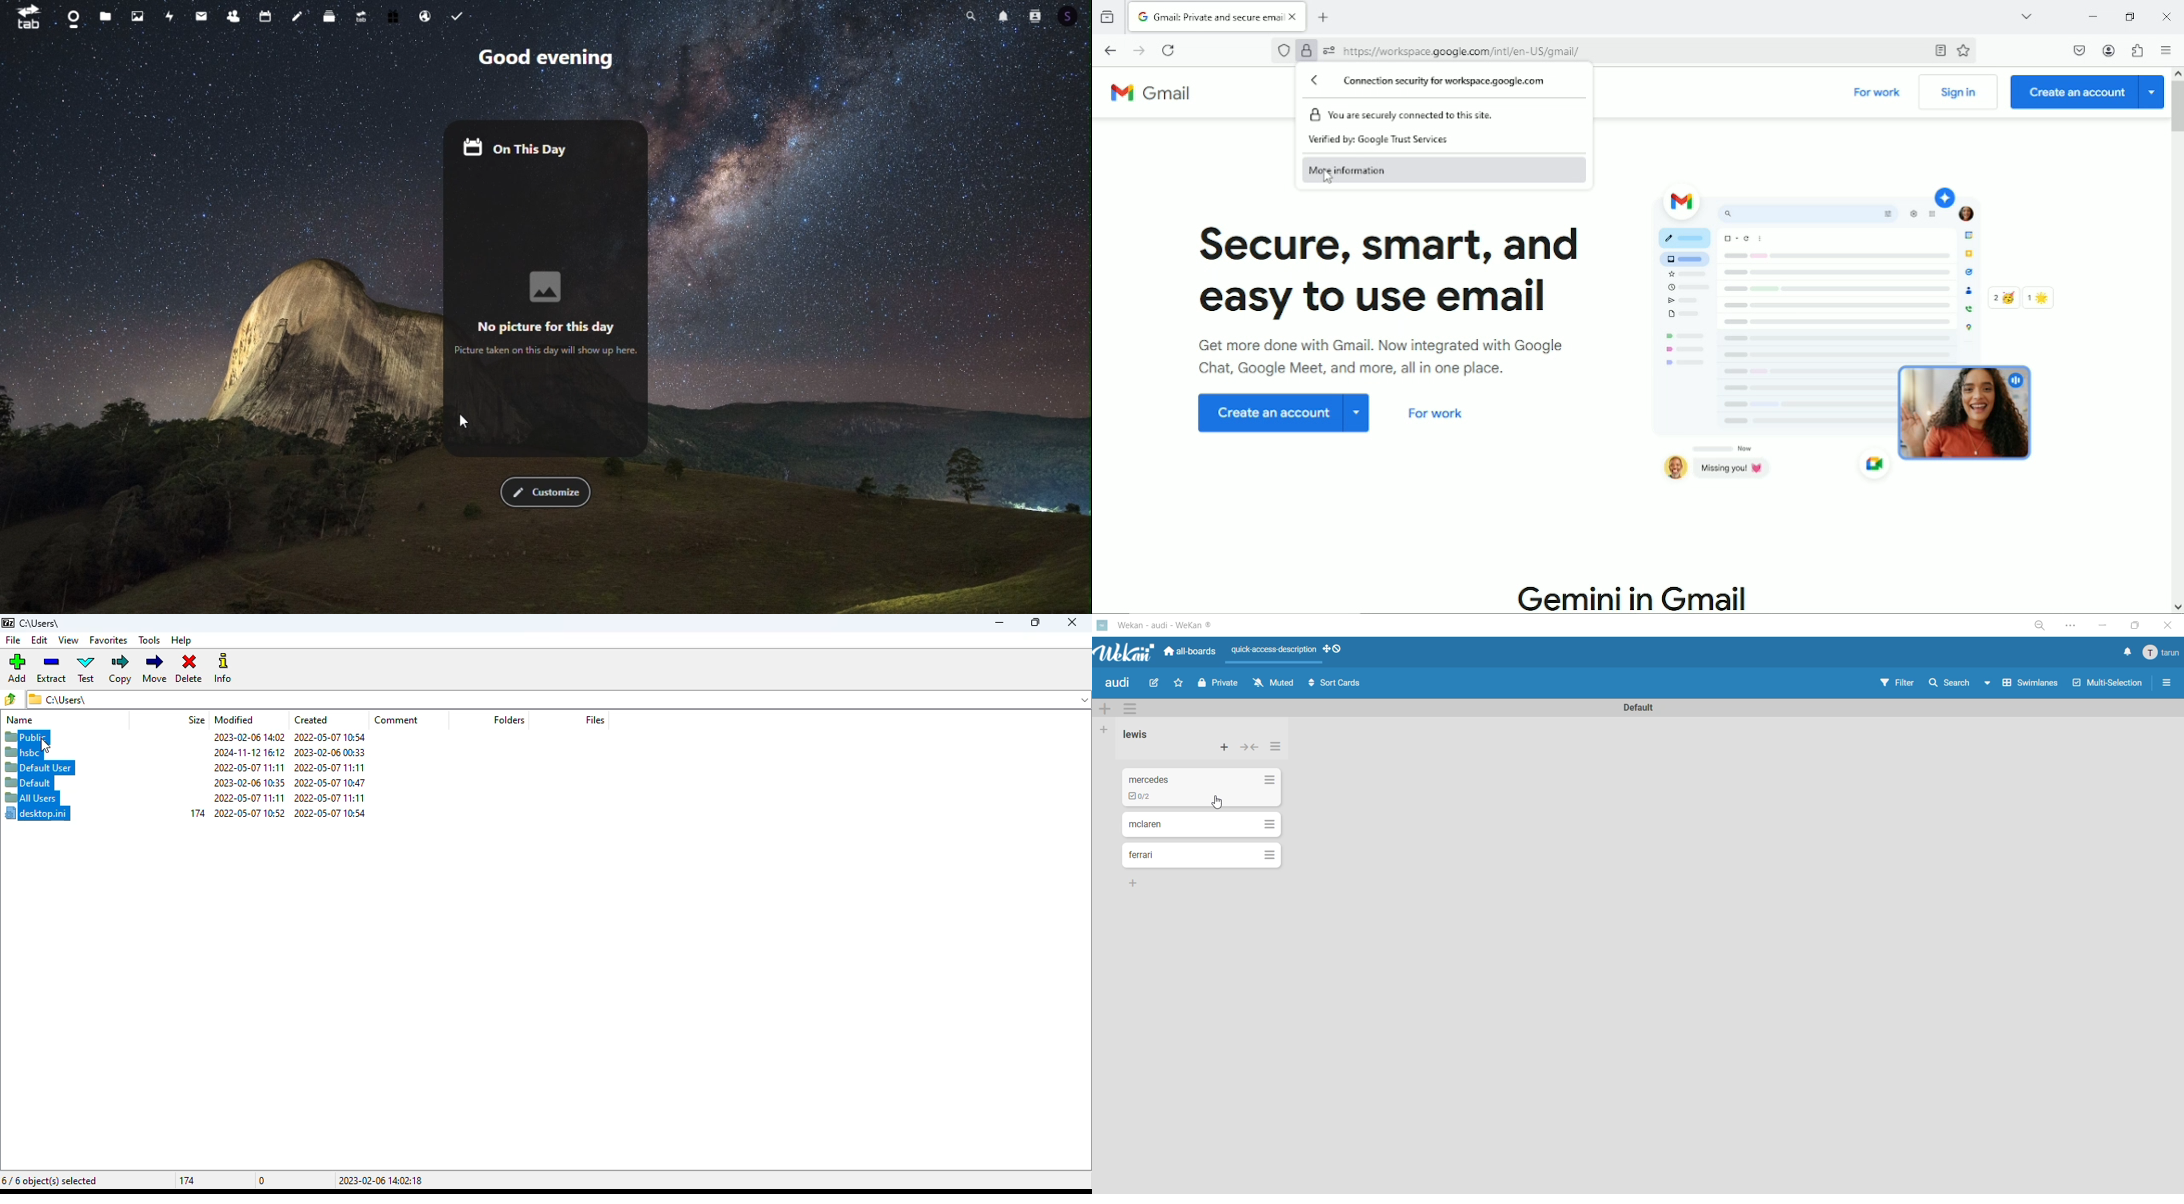  Describe the element at coordinates (518, 140) in the screenshot. I see `On this day widget enabled` at that location.